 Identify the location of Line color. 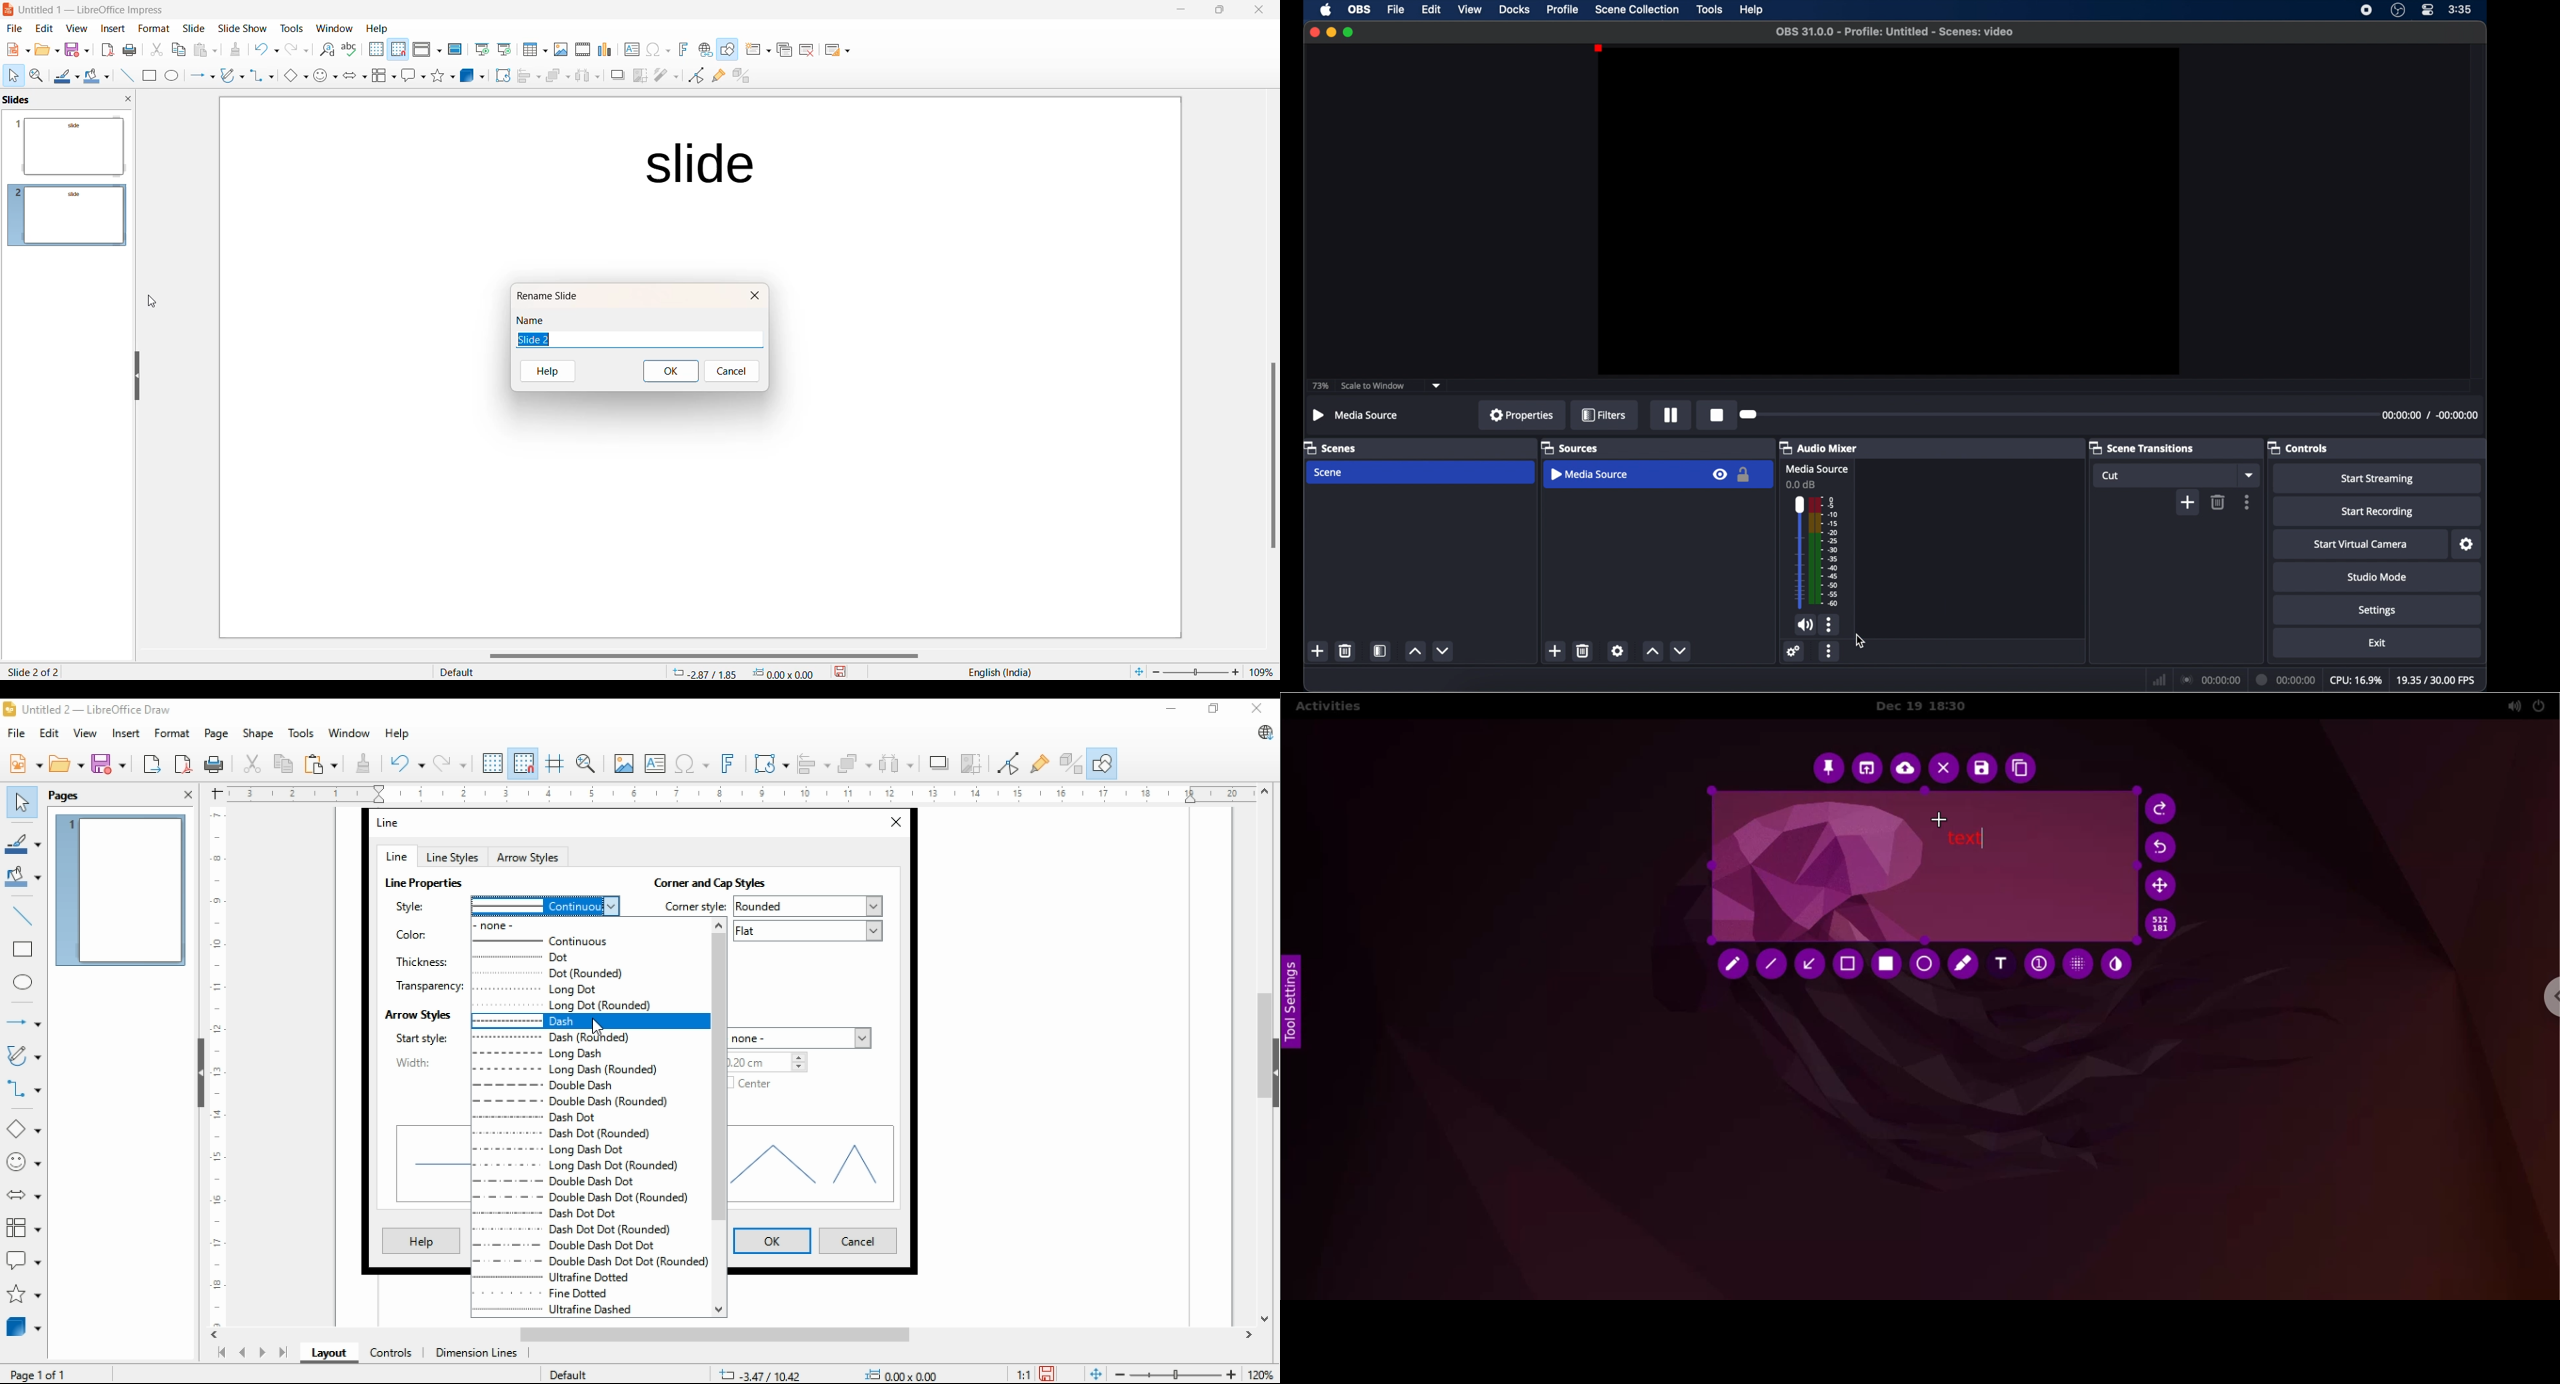
(65, 75).